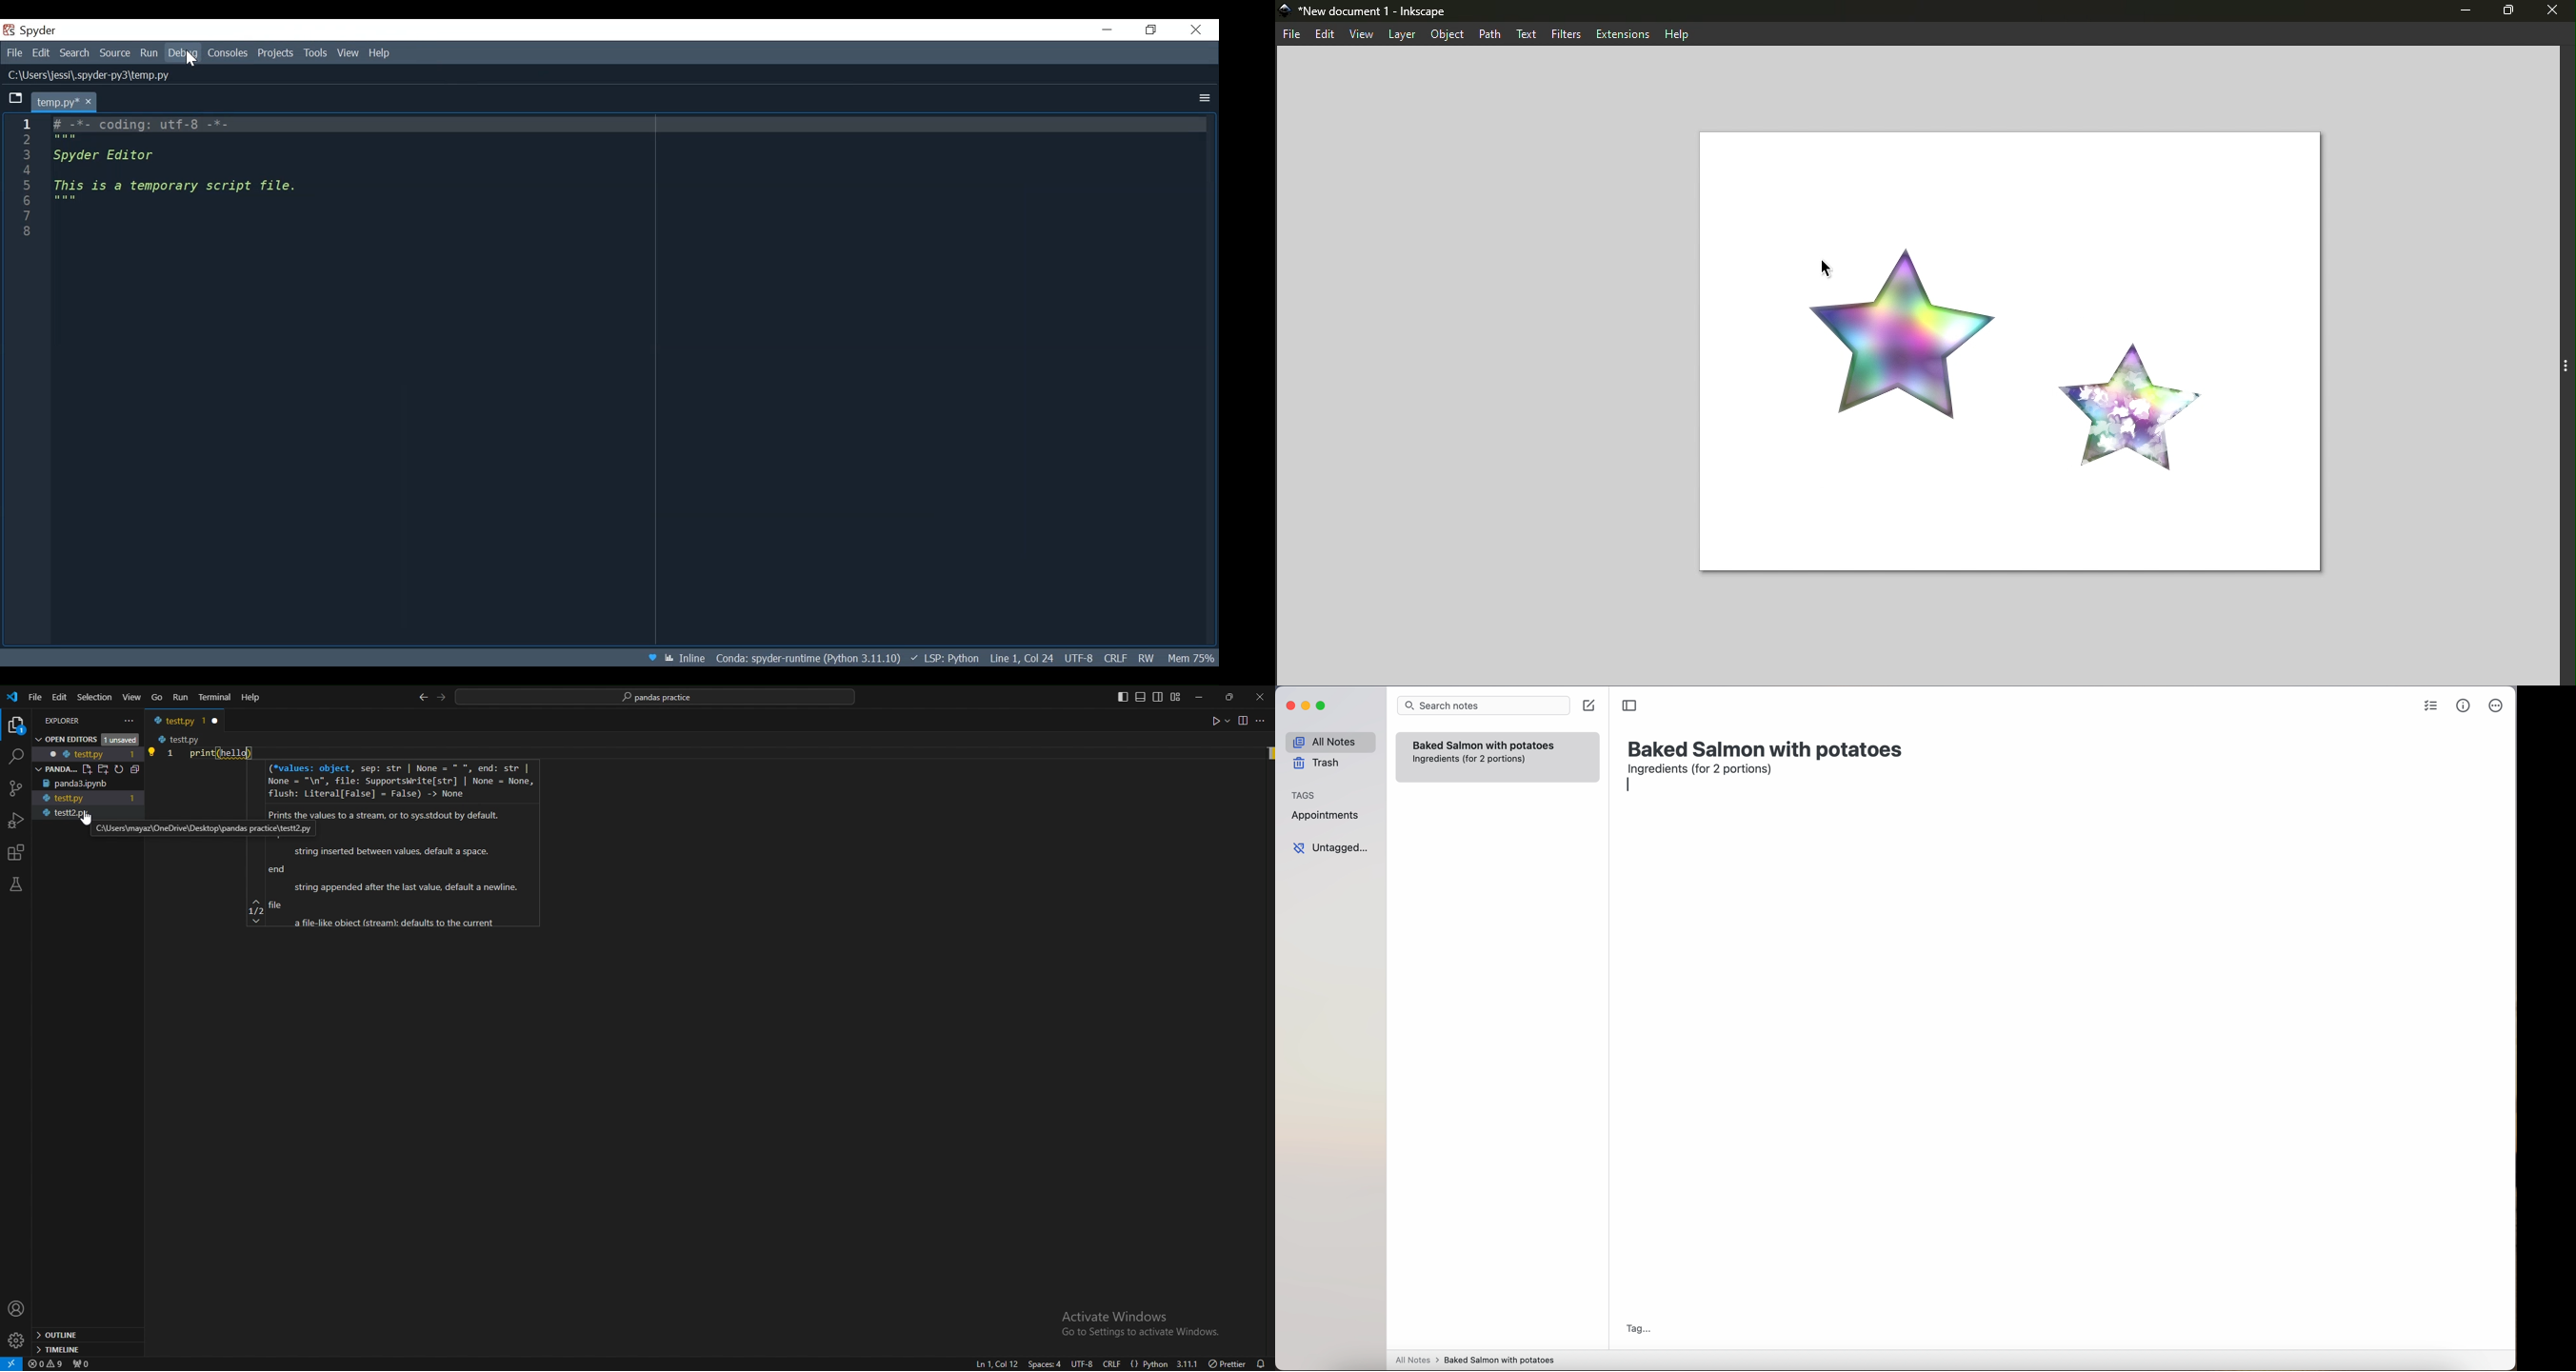 The image size is (2576, 1372). I want to click on cursor, so click(80, 816).